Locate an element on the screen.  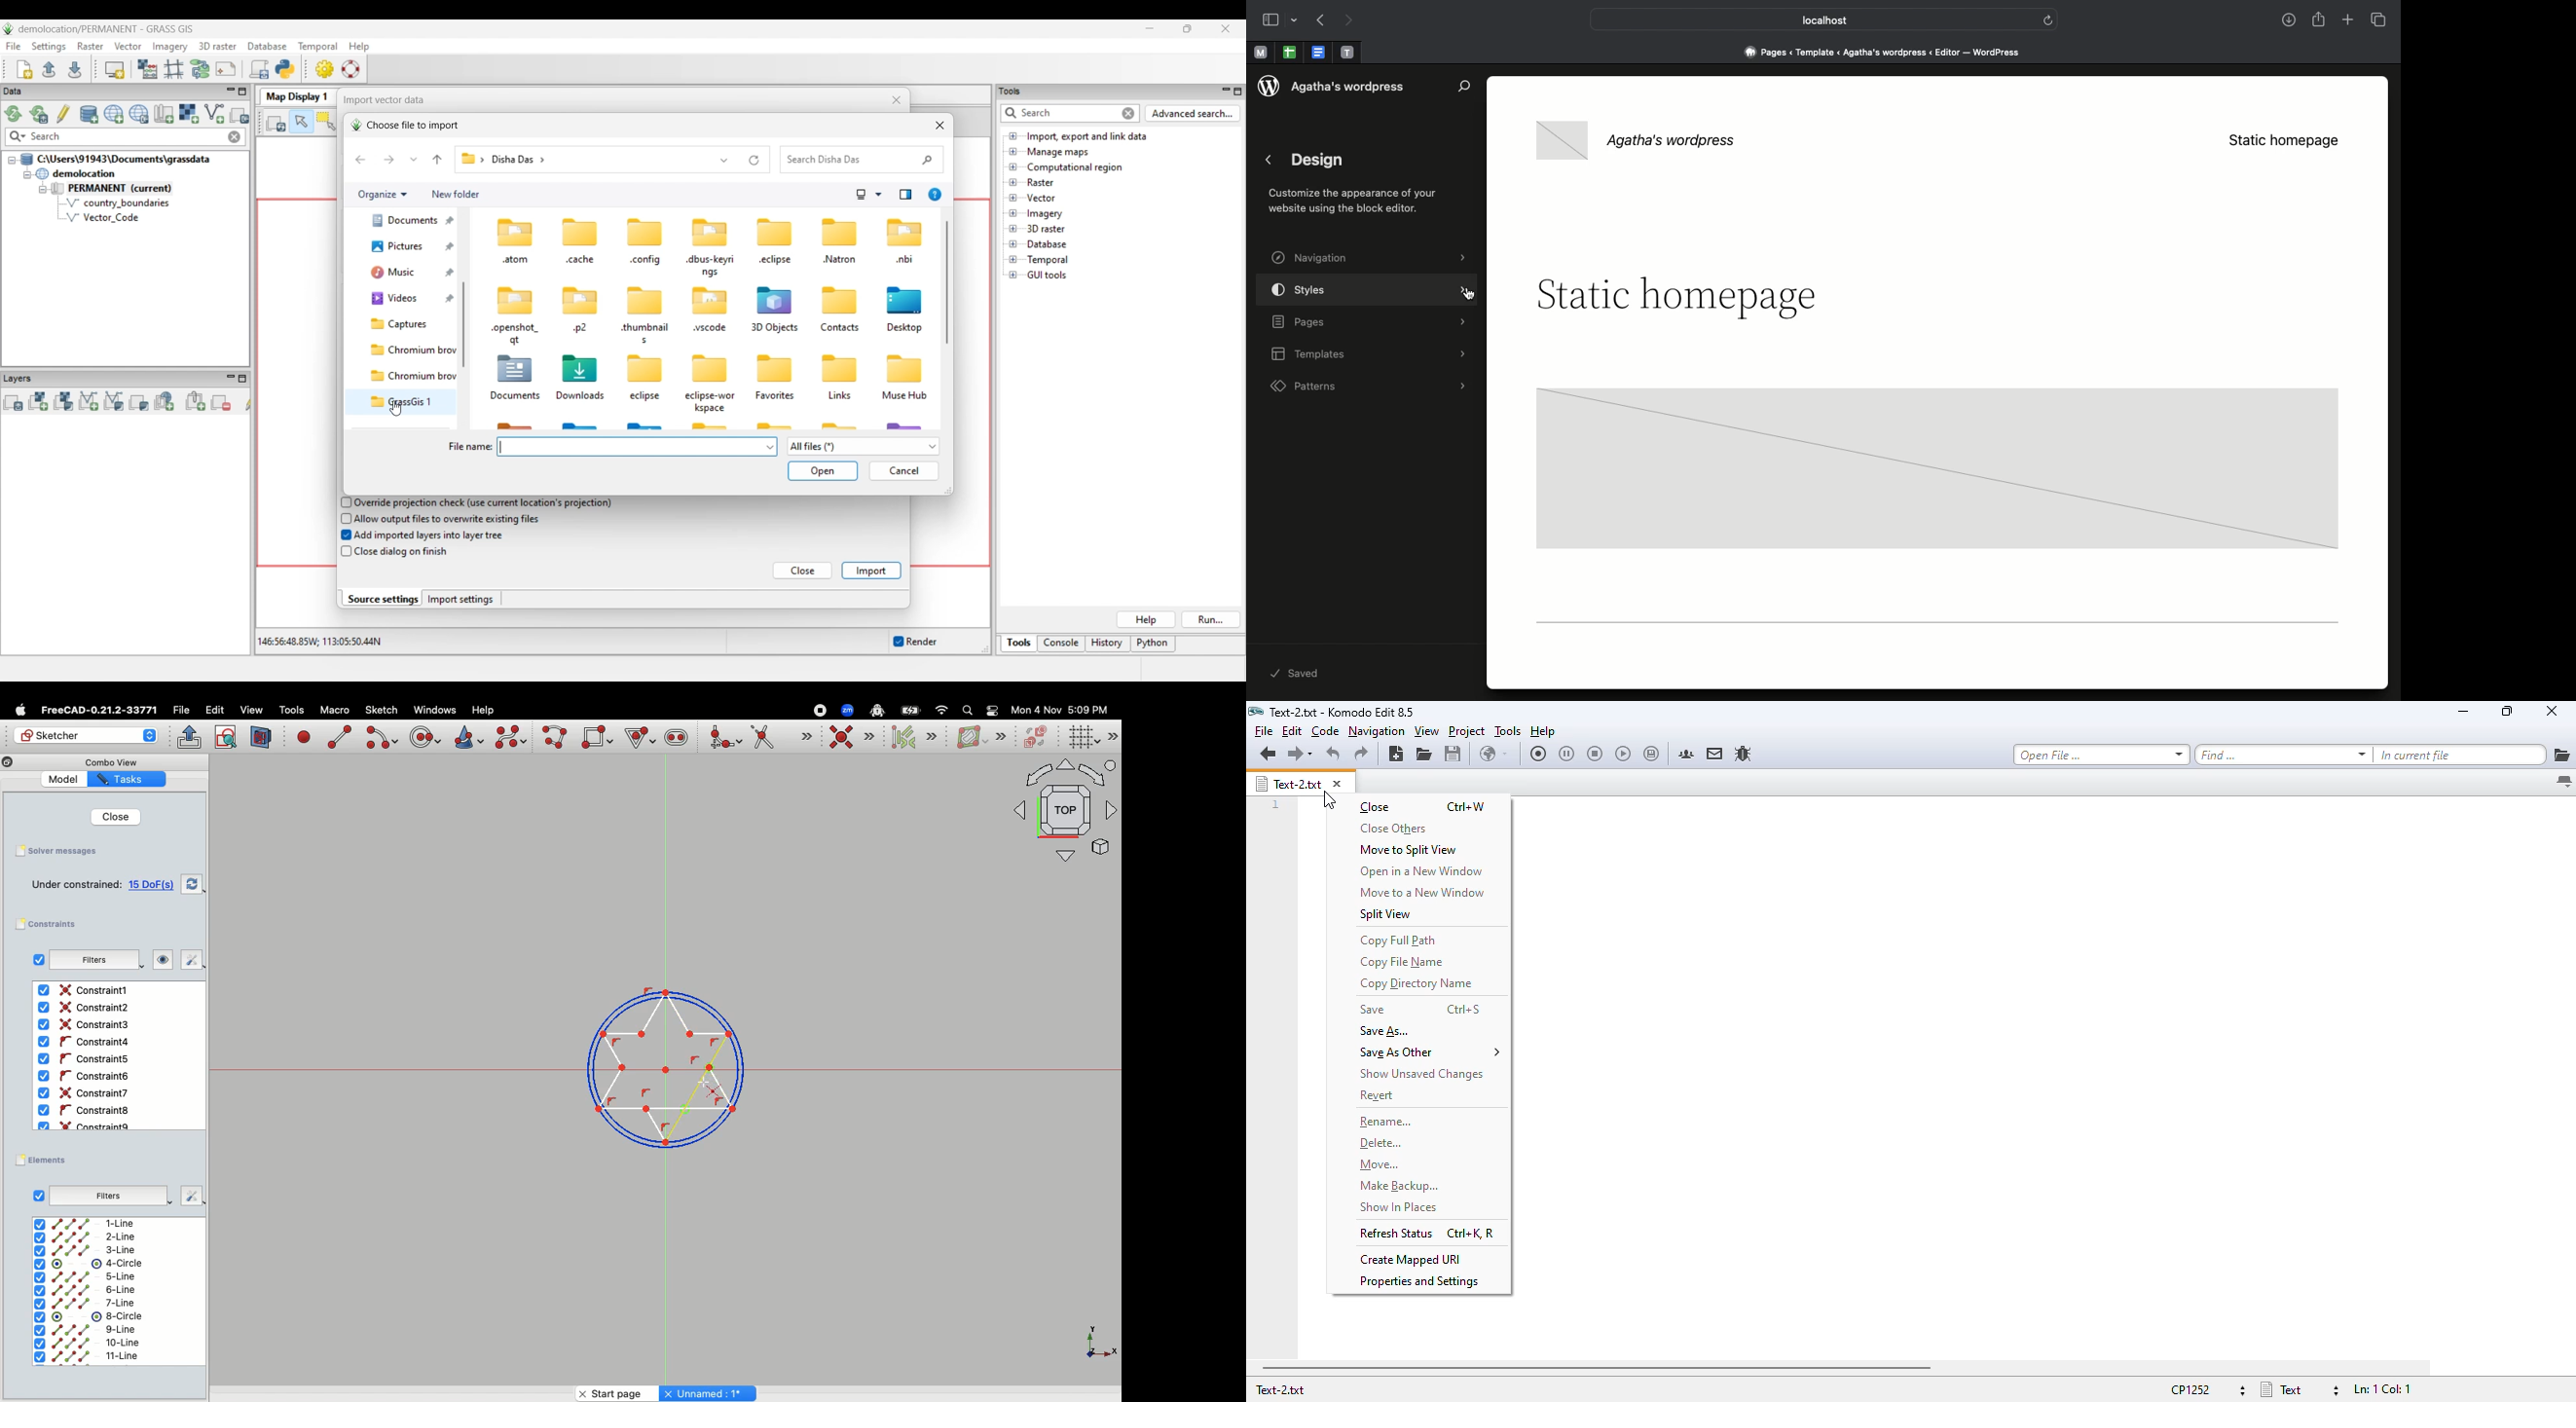
Checkbox is located at coordinates (39, 1195).